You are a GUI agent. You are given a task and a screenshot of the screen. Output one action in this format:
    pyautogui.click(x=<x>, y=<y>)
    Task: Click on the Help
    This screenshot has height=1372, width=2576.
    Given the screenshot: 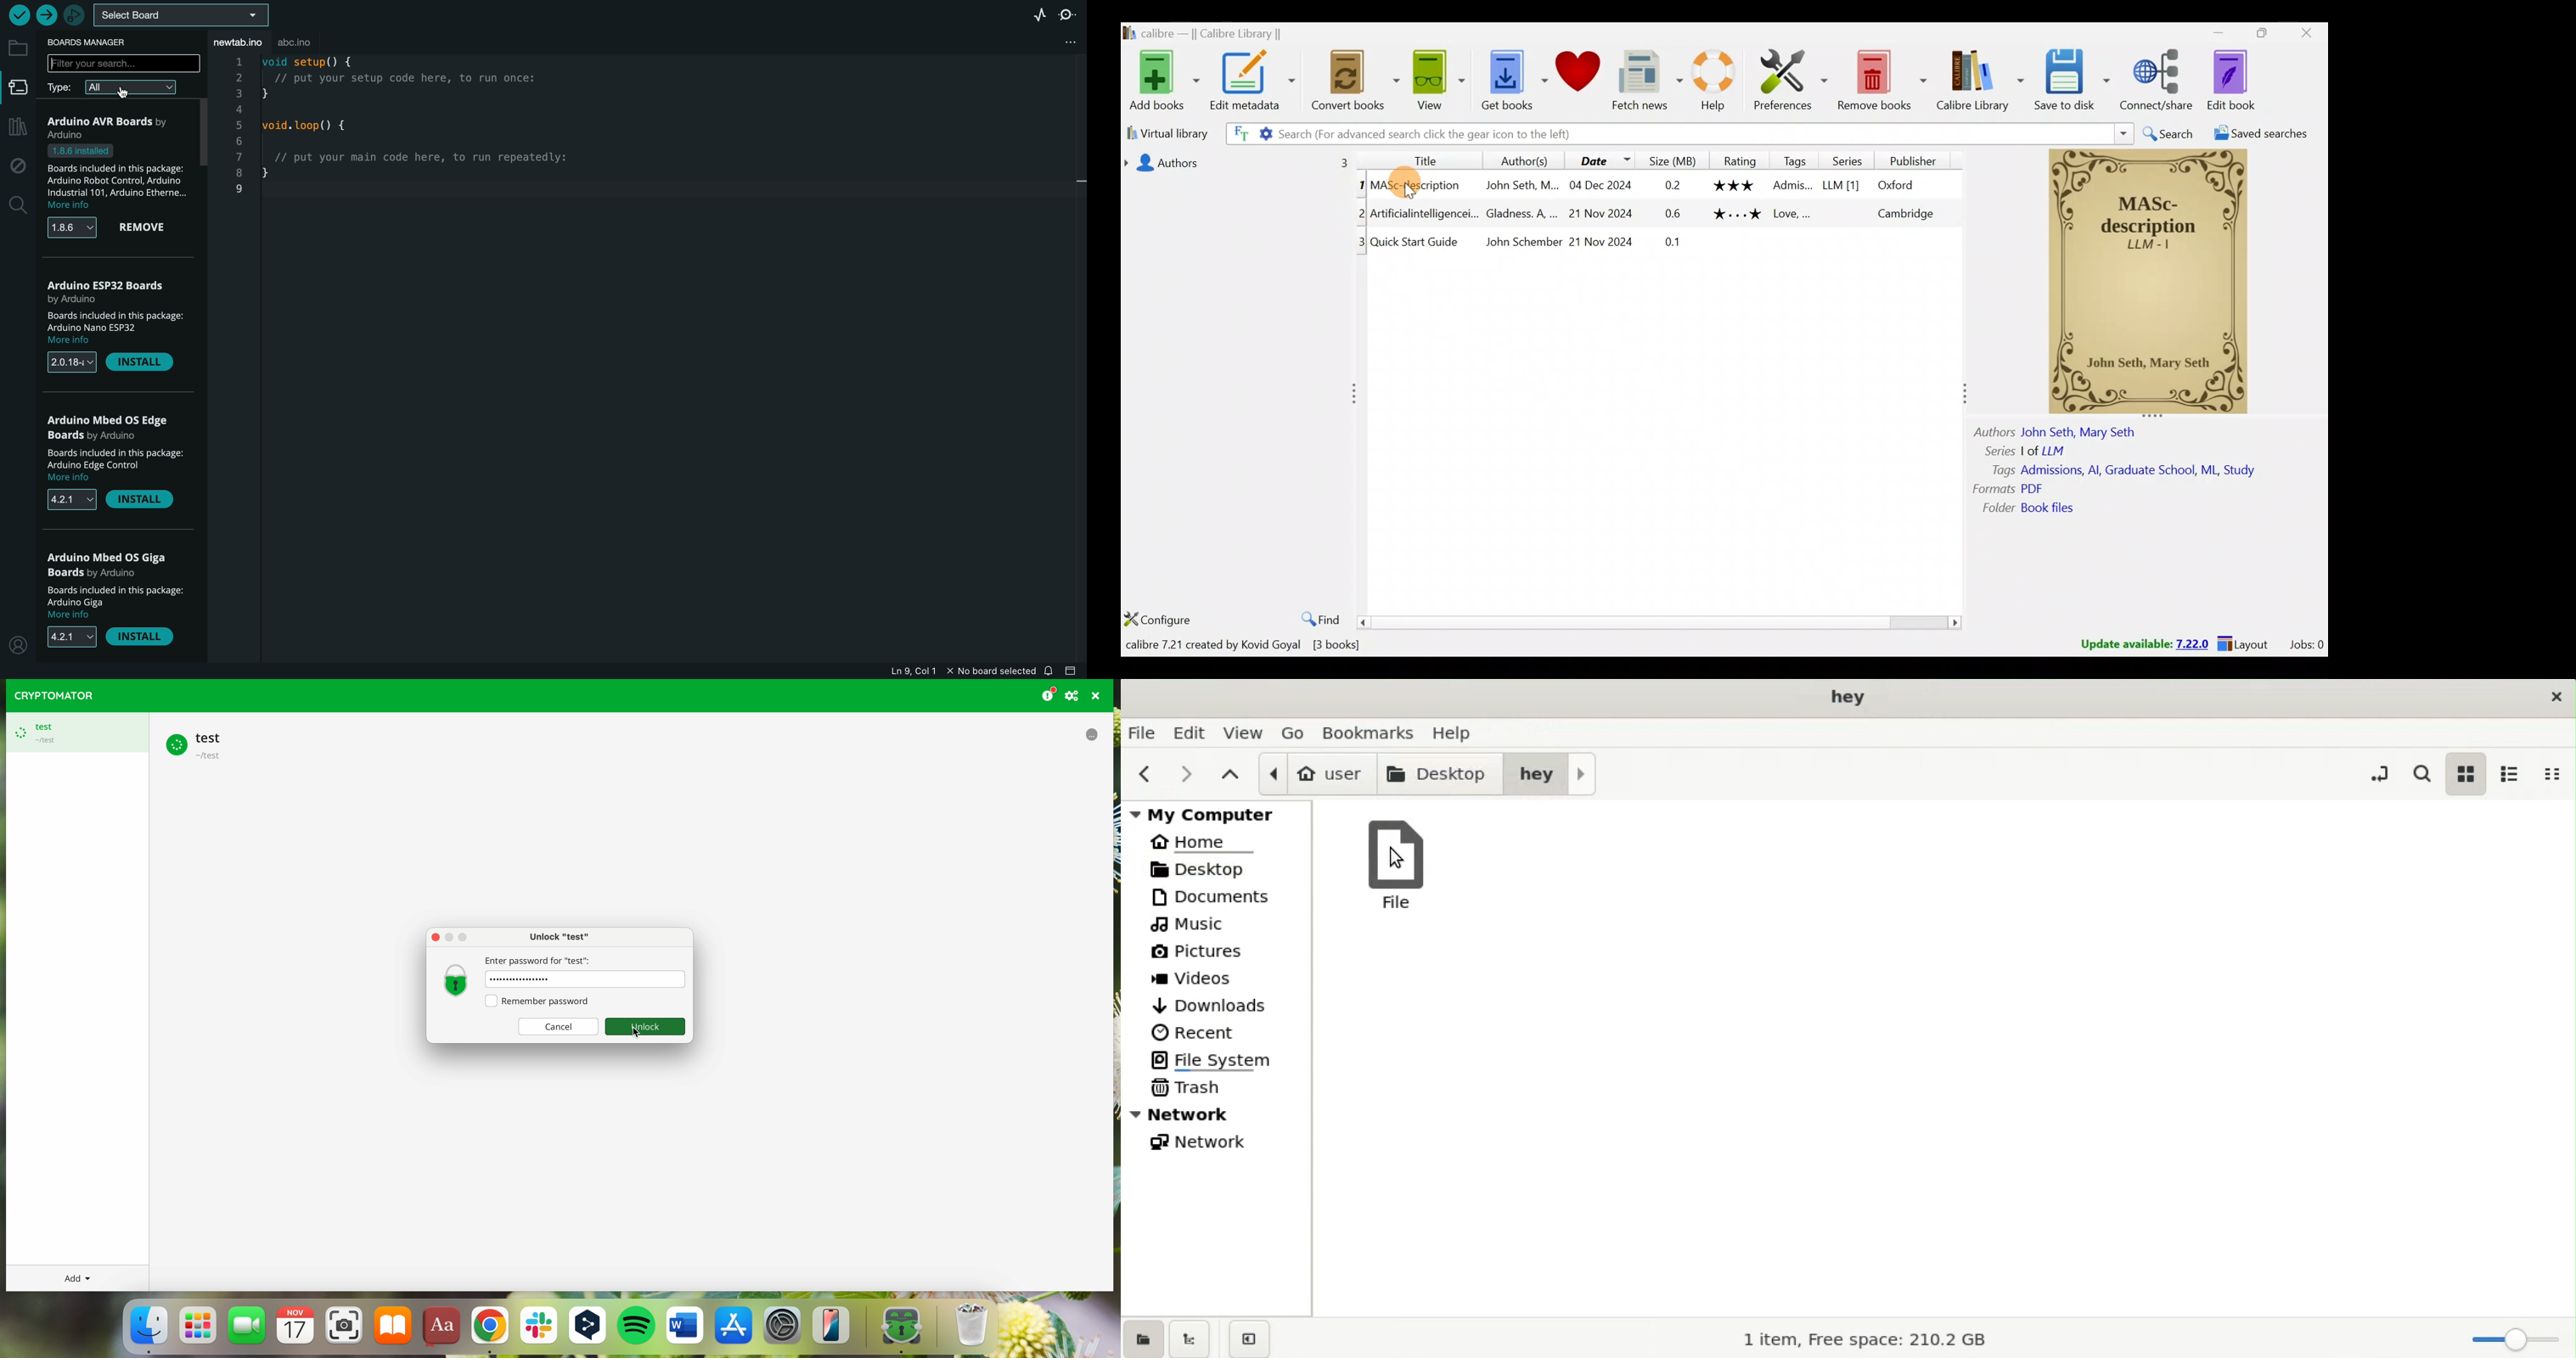 What is the action you would take?
    pyautogui.click(x=1719, y=84)
    